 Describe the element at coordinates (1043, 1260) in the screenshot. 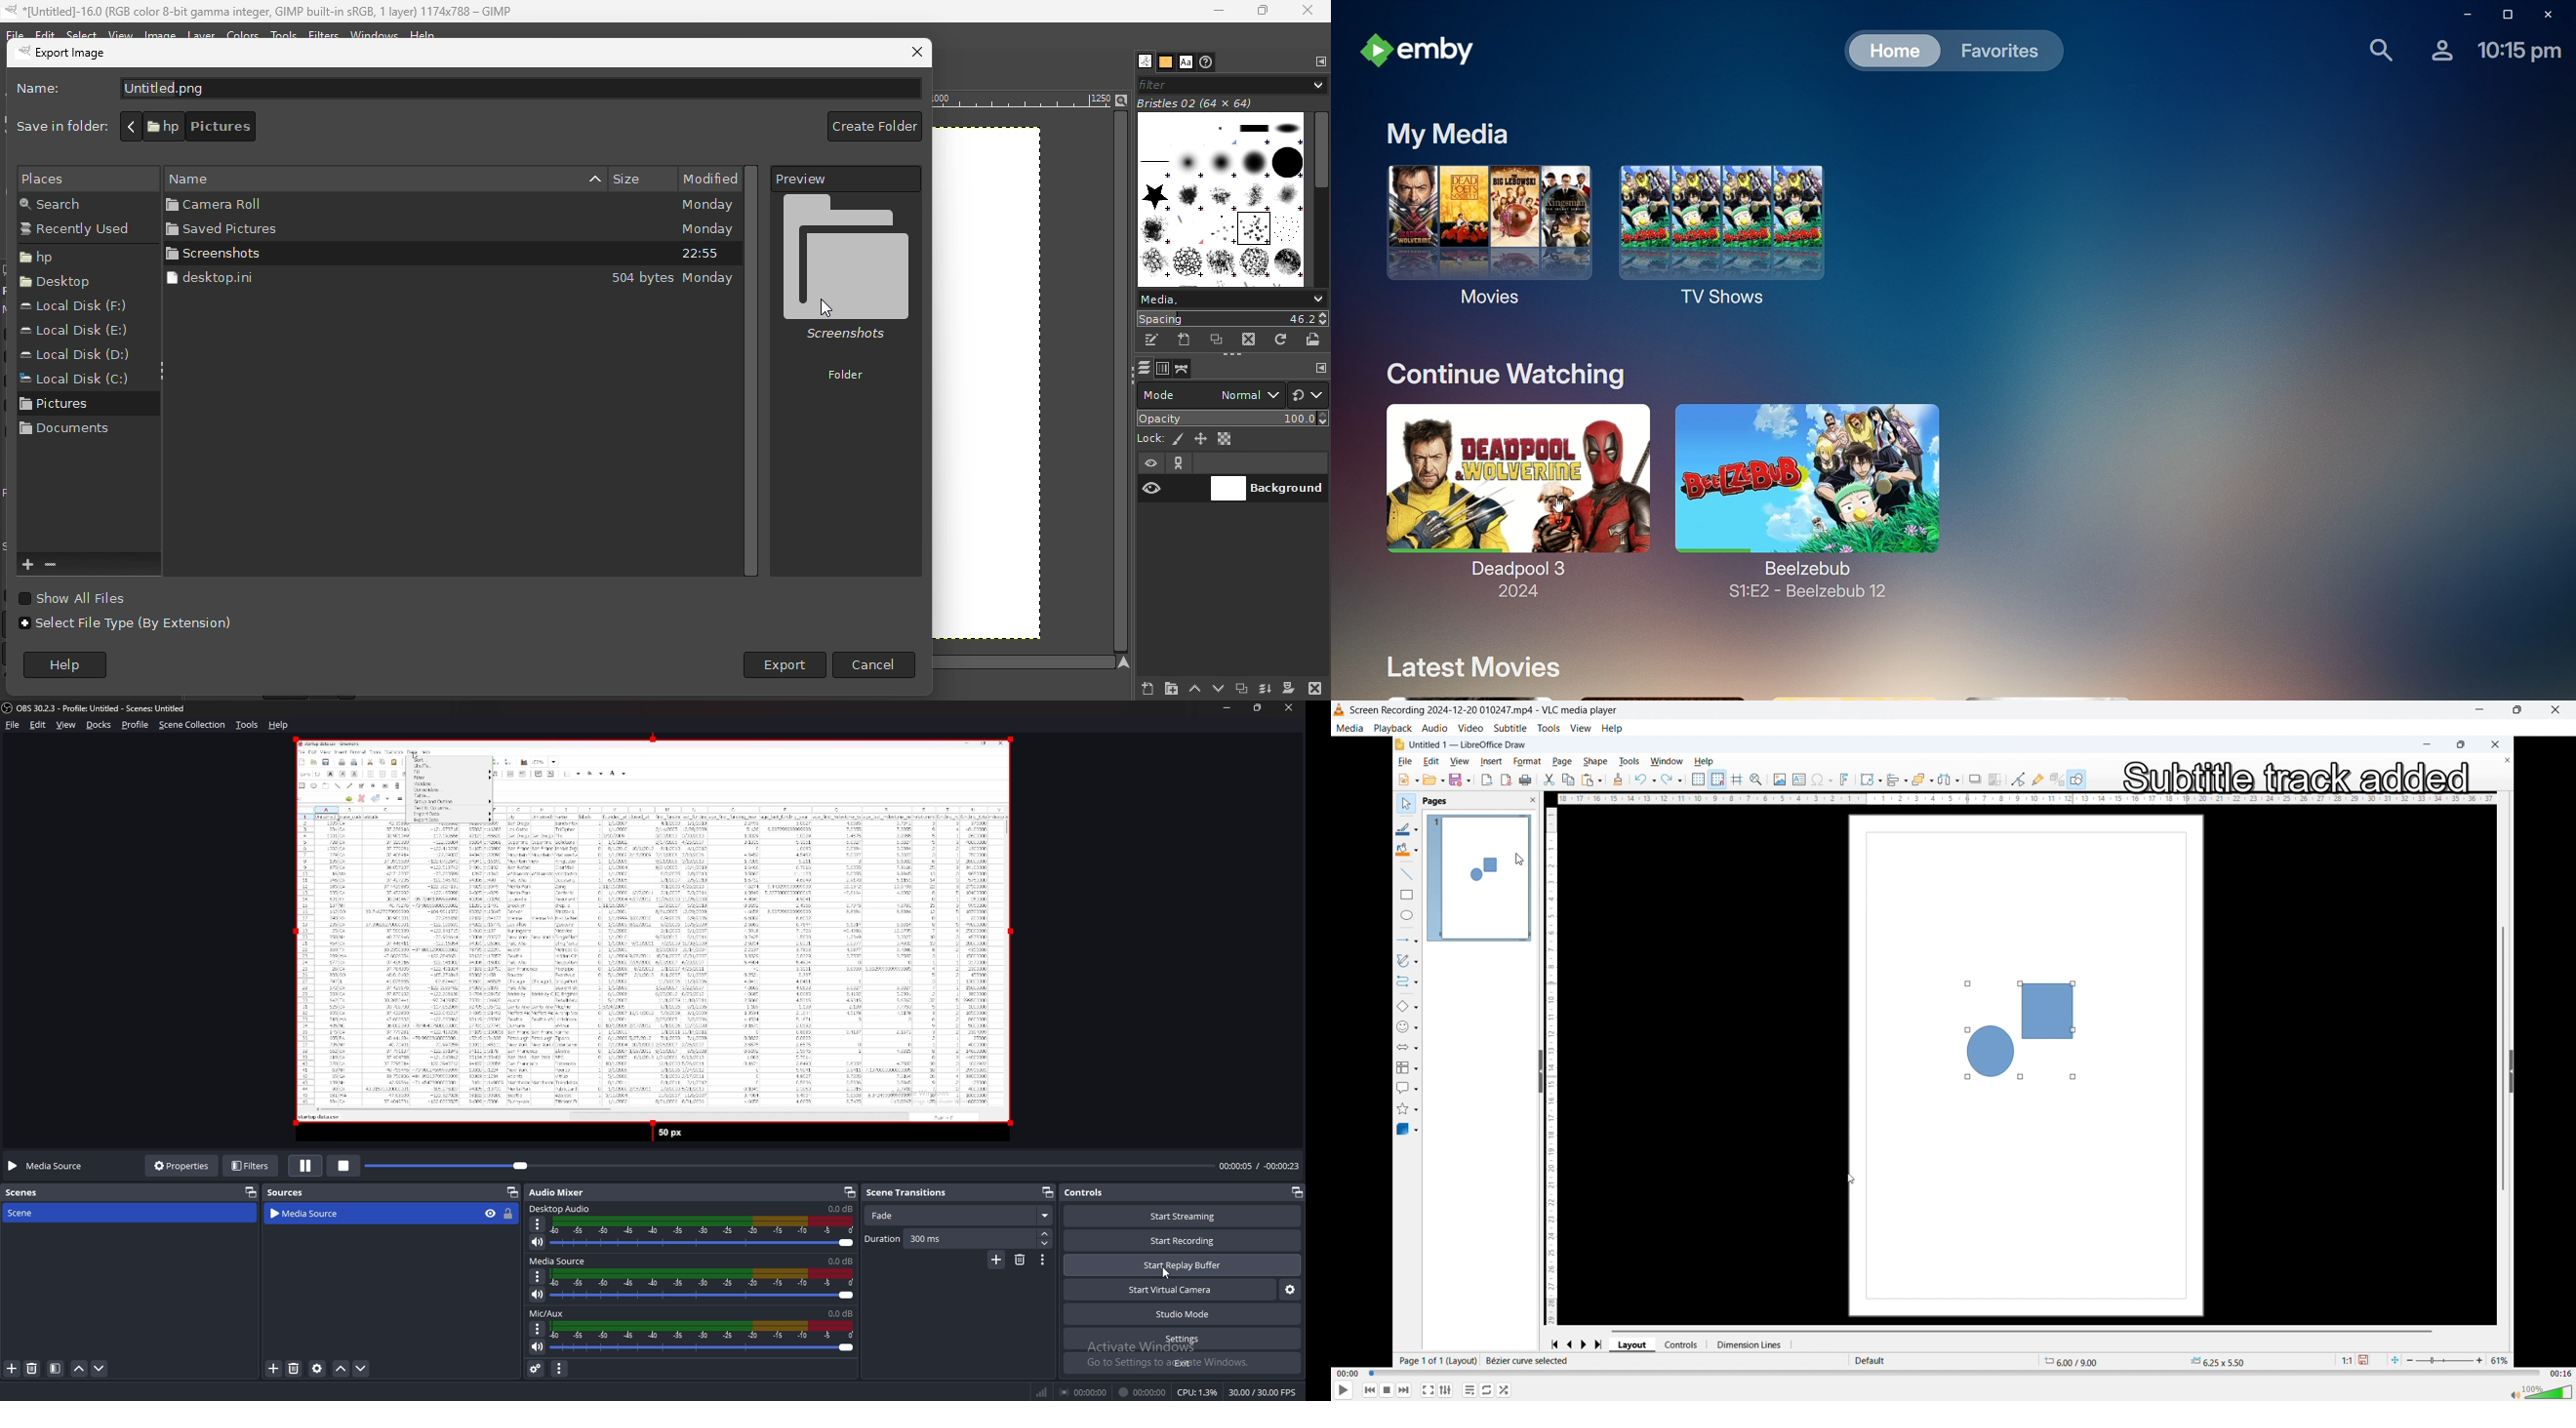

I see `transition properties` at that location.